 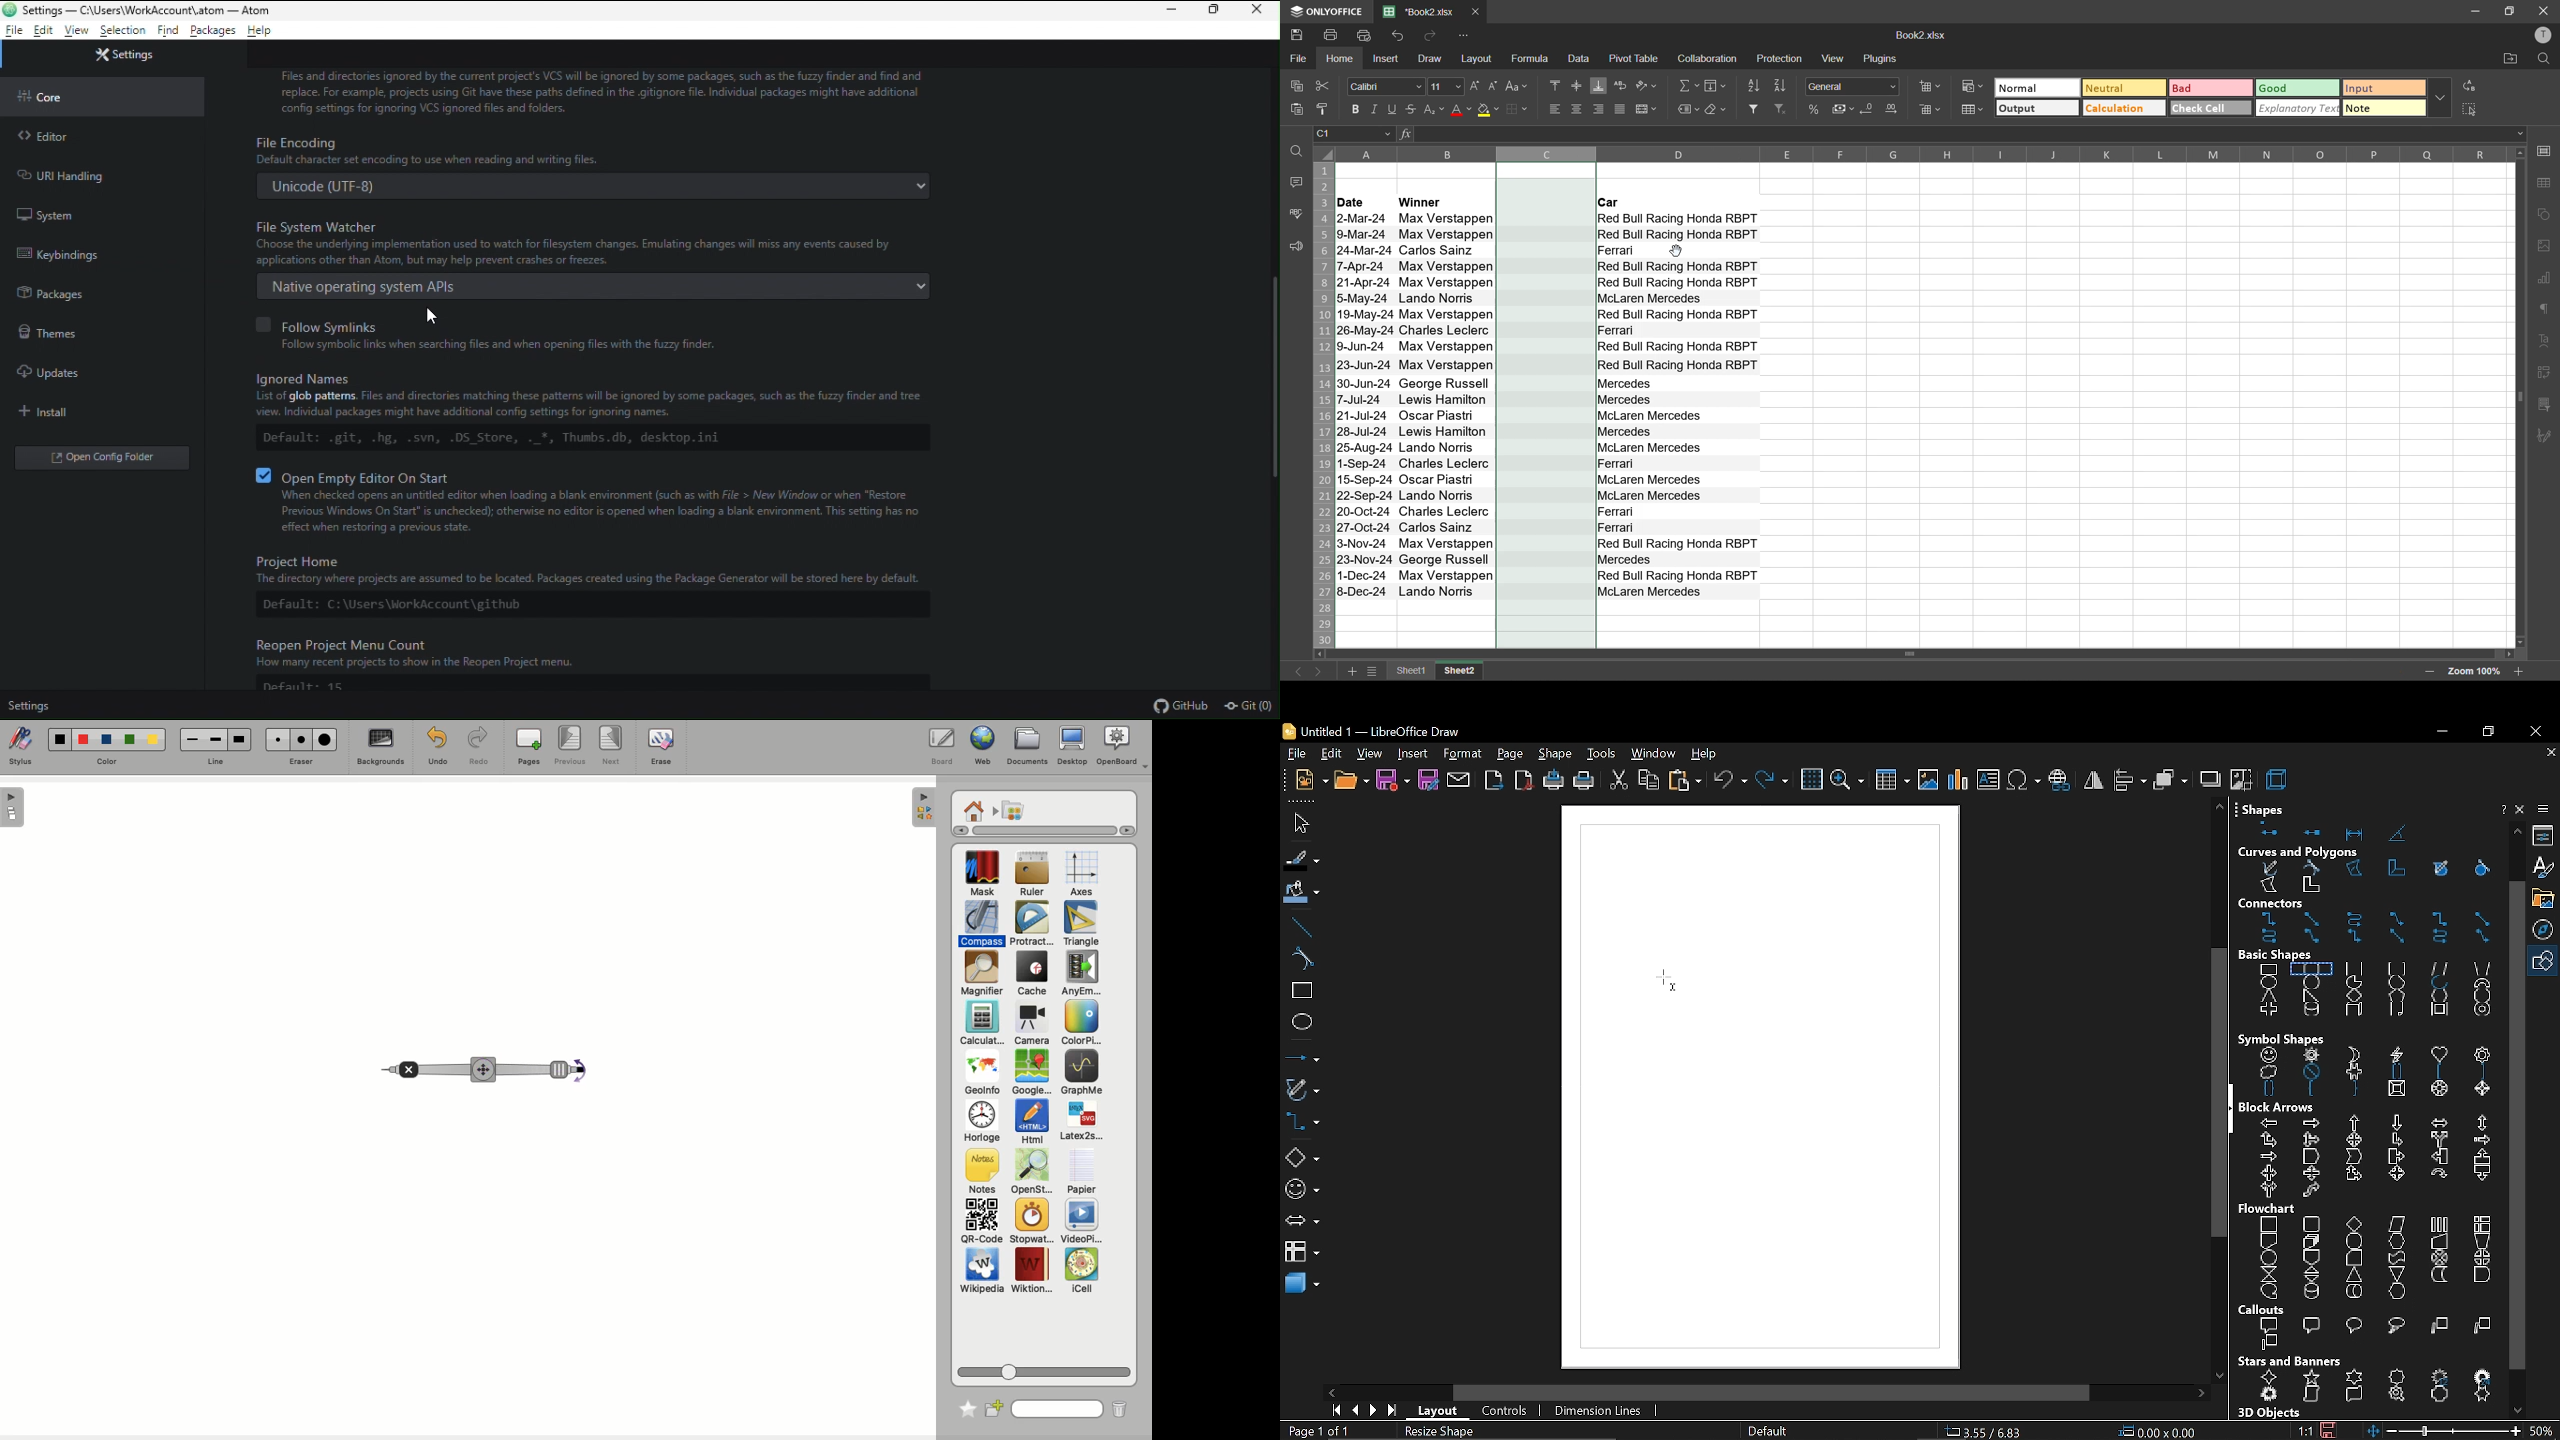 What do you see at coordinates (2060, 781) in the screenshot?
I see `insert hyperlink` at bounding box center [2060, 781].